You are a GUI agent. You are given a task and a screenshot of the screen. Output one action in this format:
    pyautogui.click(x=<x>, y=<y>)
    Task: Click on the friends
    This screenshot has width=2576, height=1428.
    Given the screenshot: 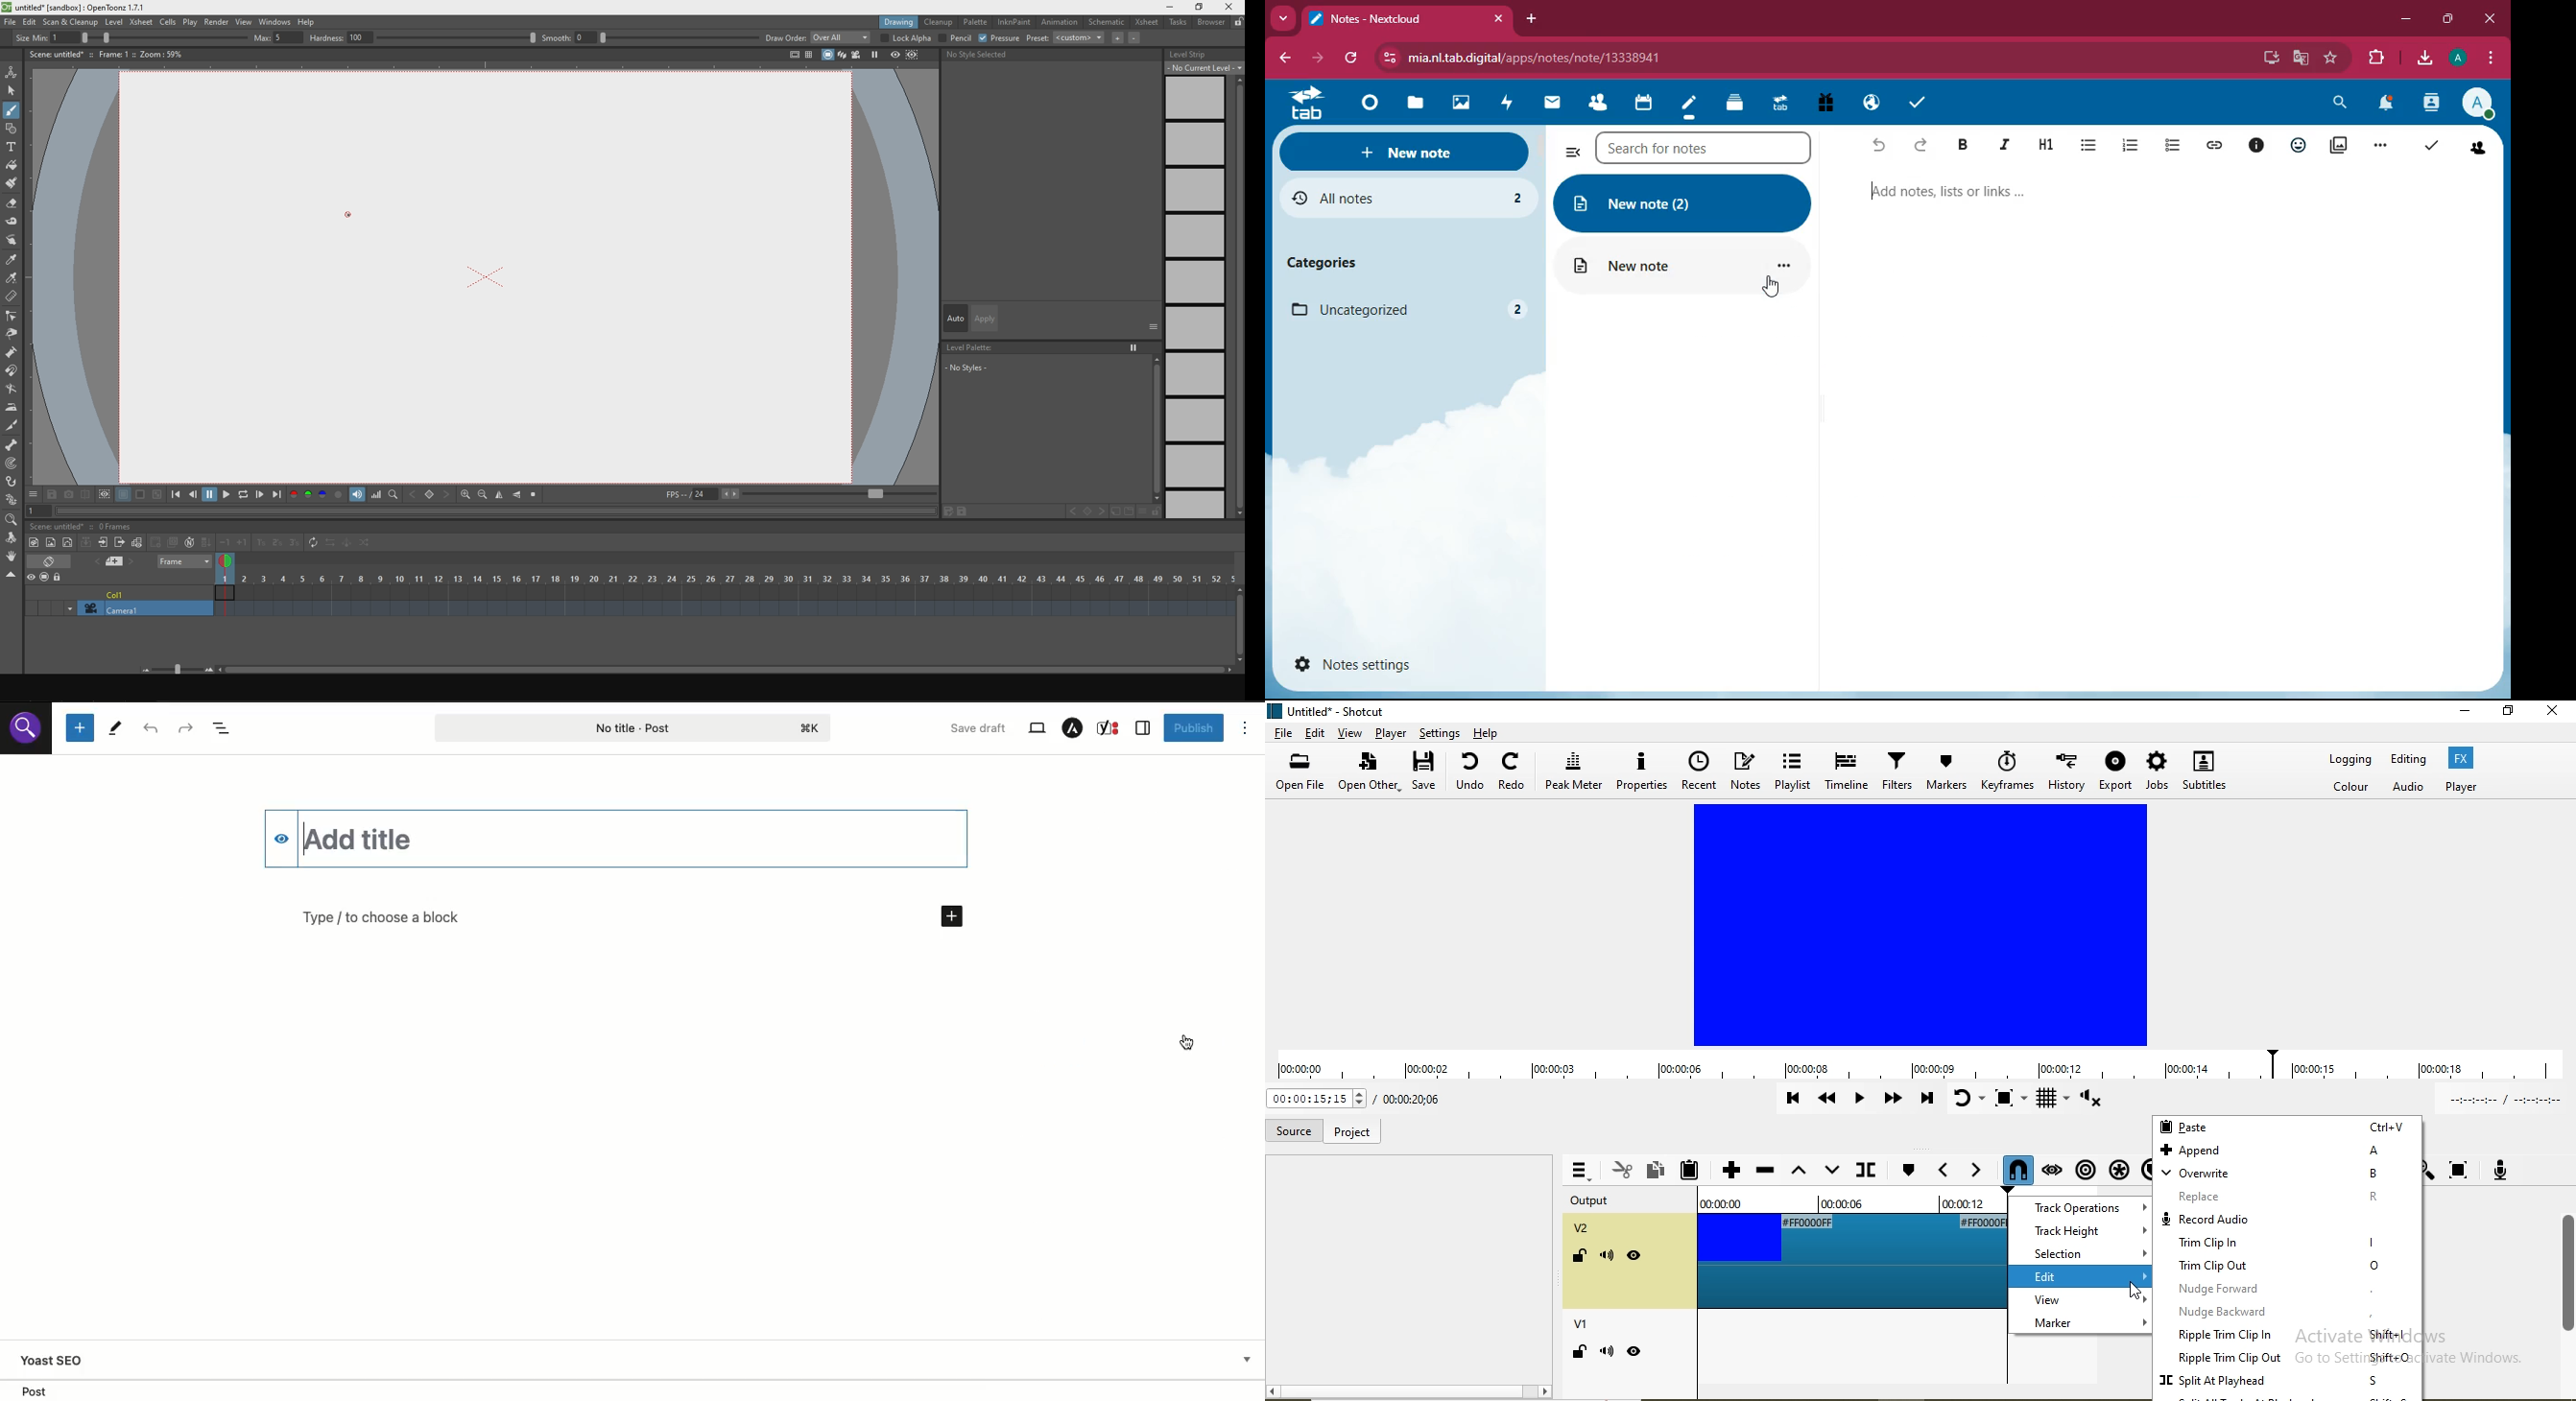 What is the action you would take?
    pyautogui.click(x=1601, y=102)
    